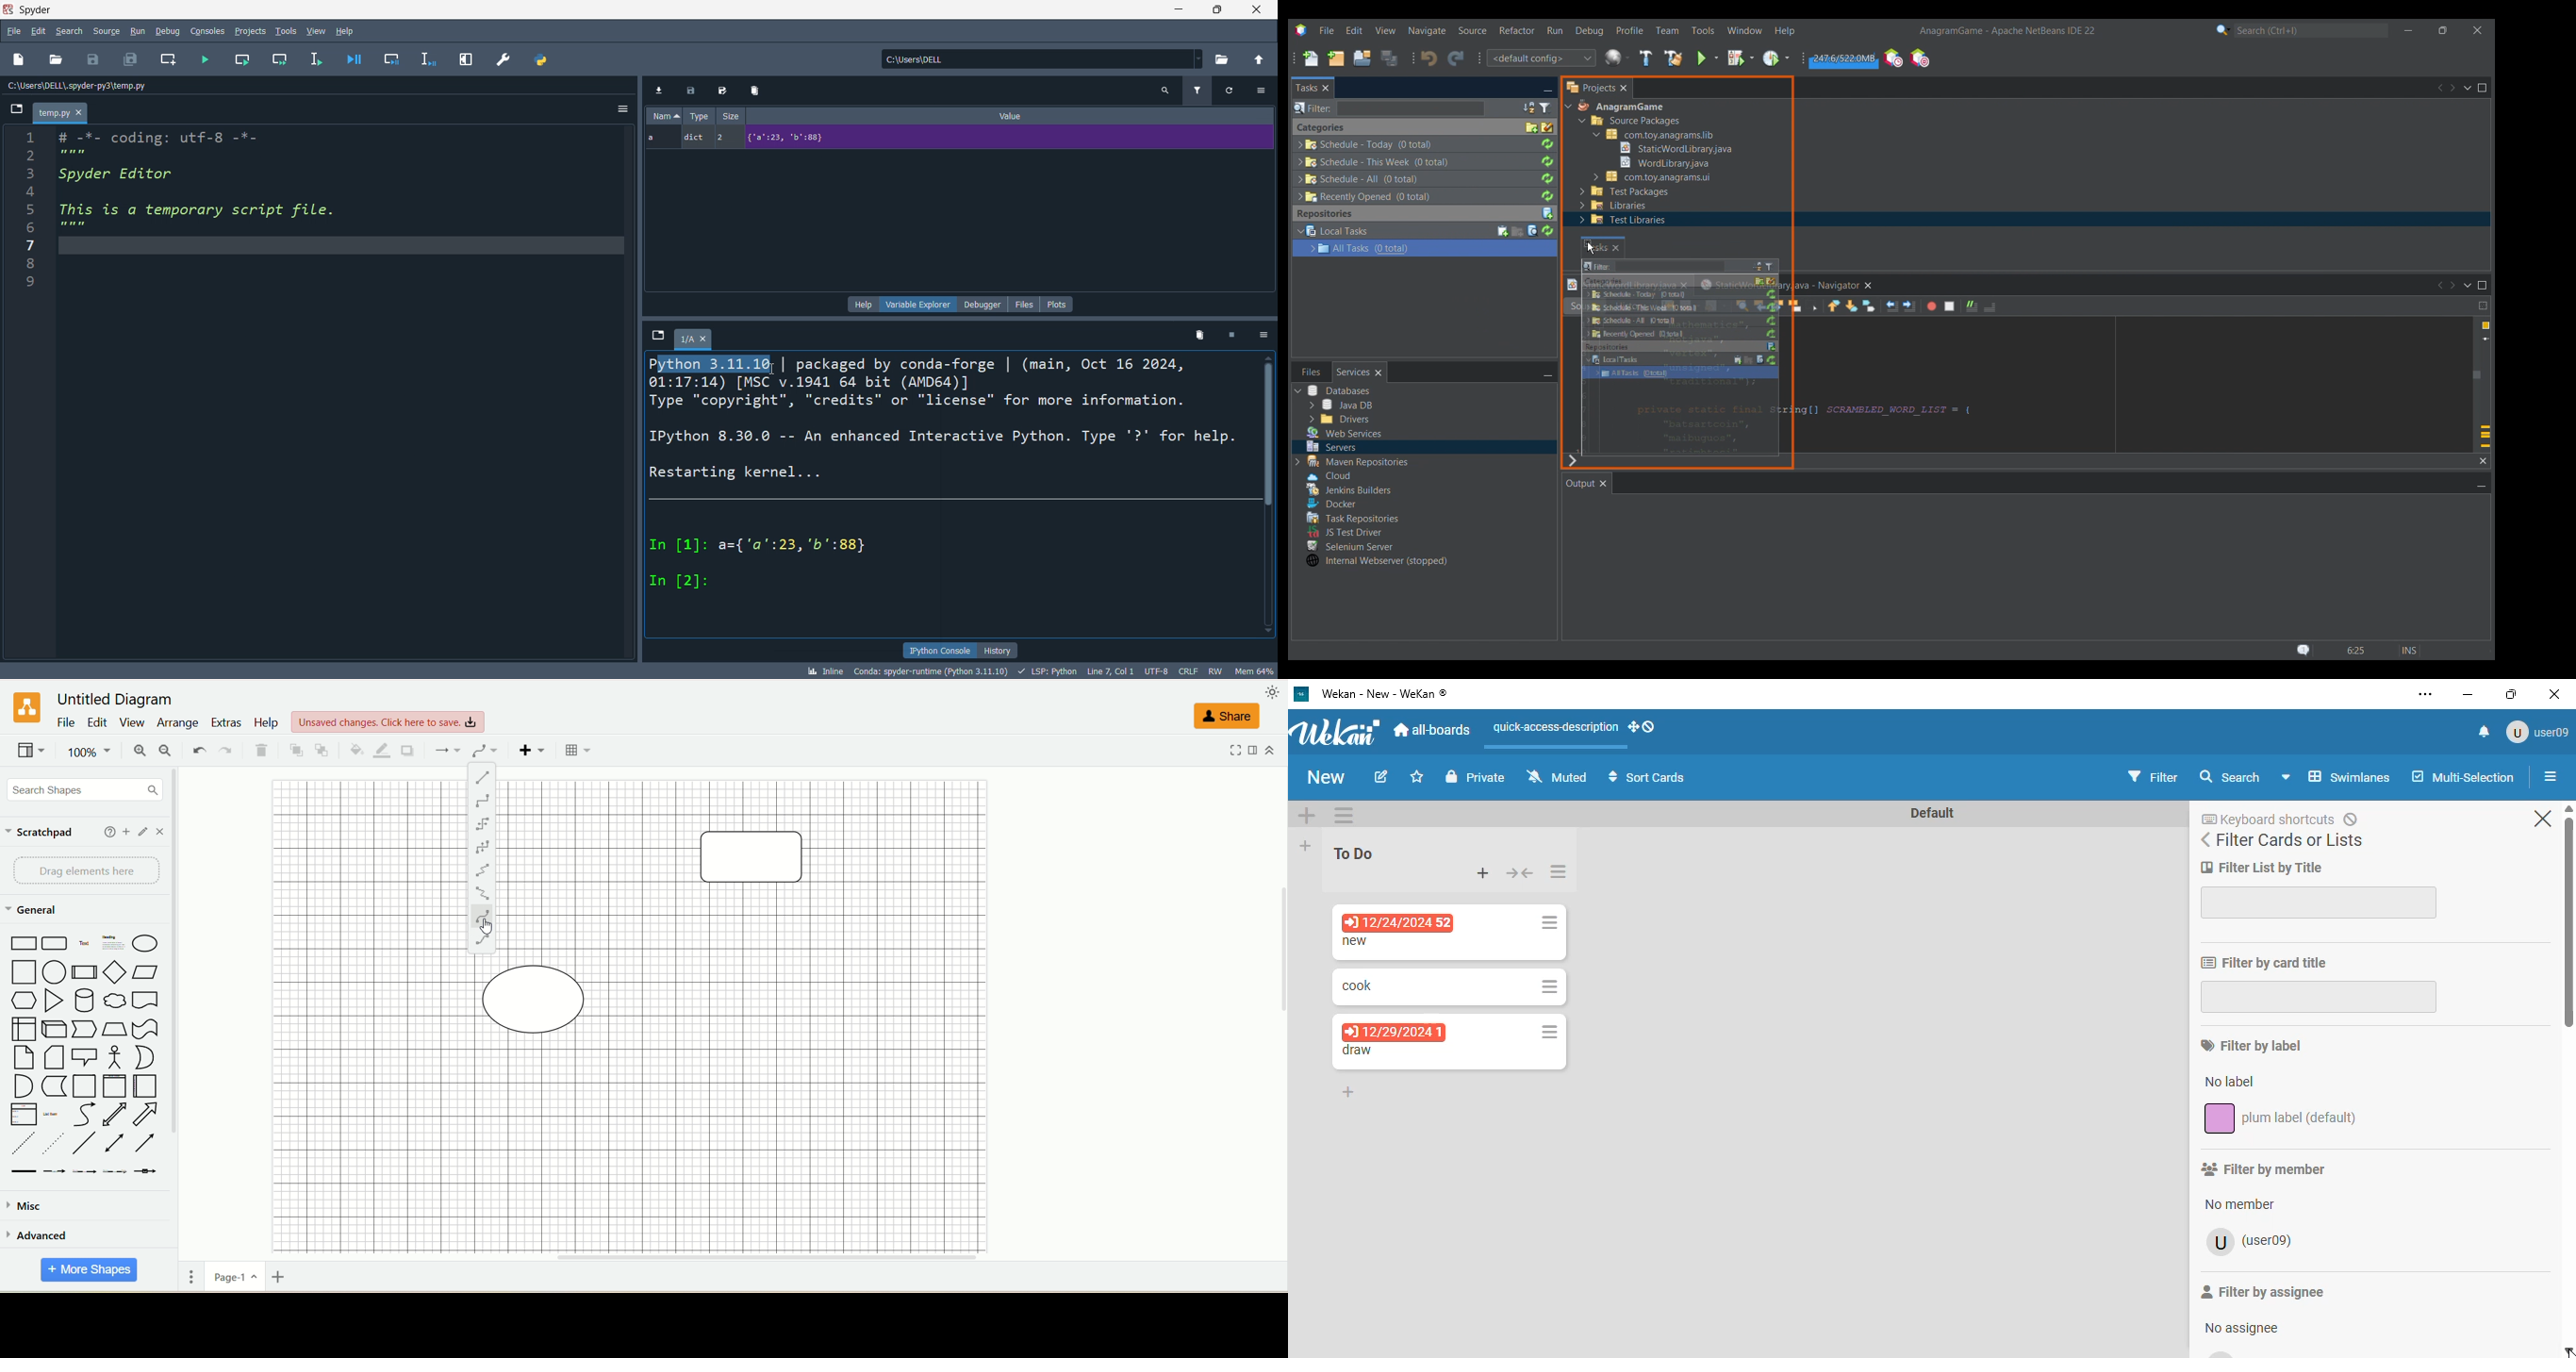 The height and width of the screenshot is (1372, 2576). Describe the element at coordinates (658, 90) in the screenshot. I see `import data` at that location.